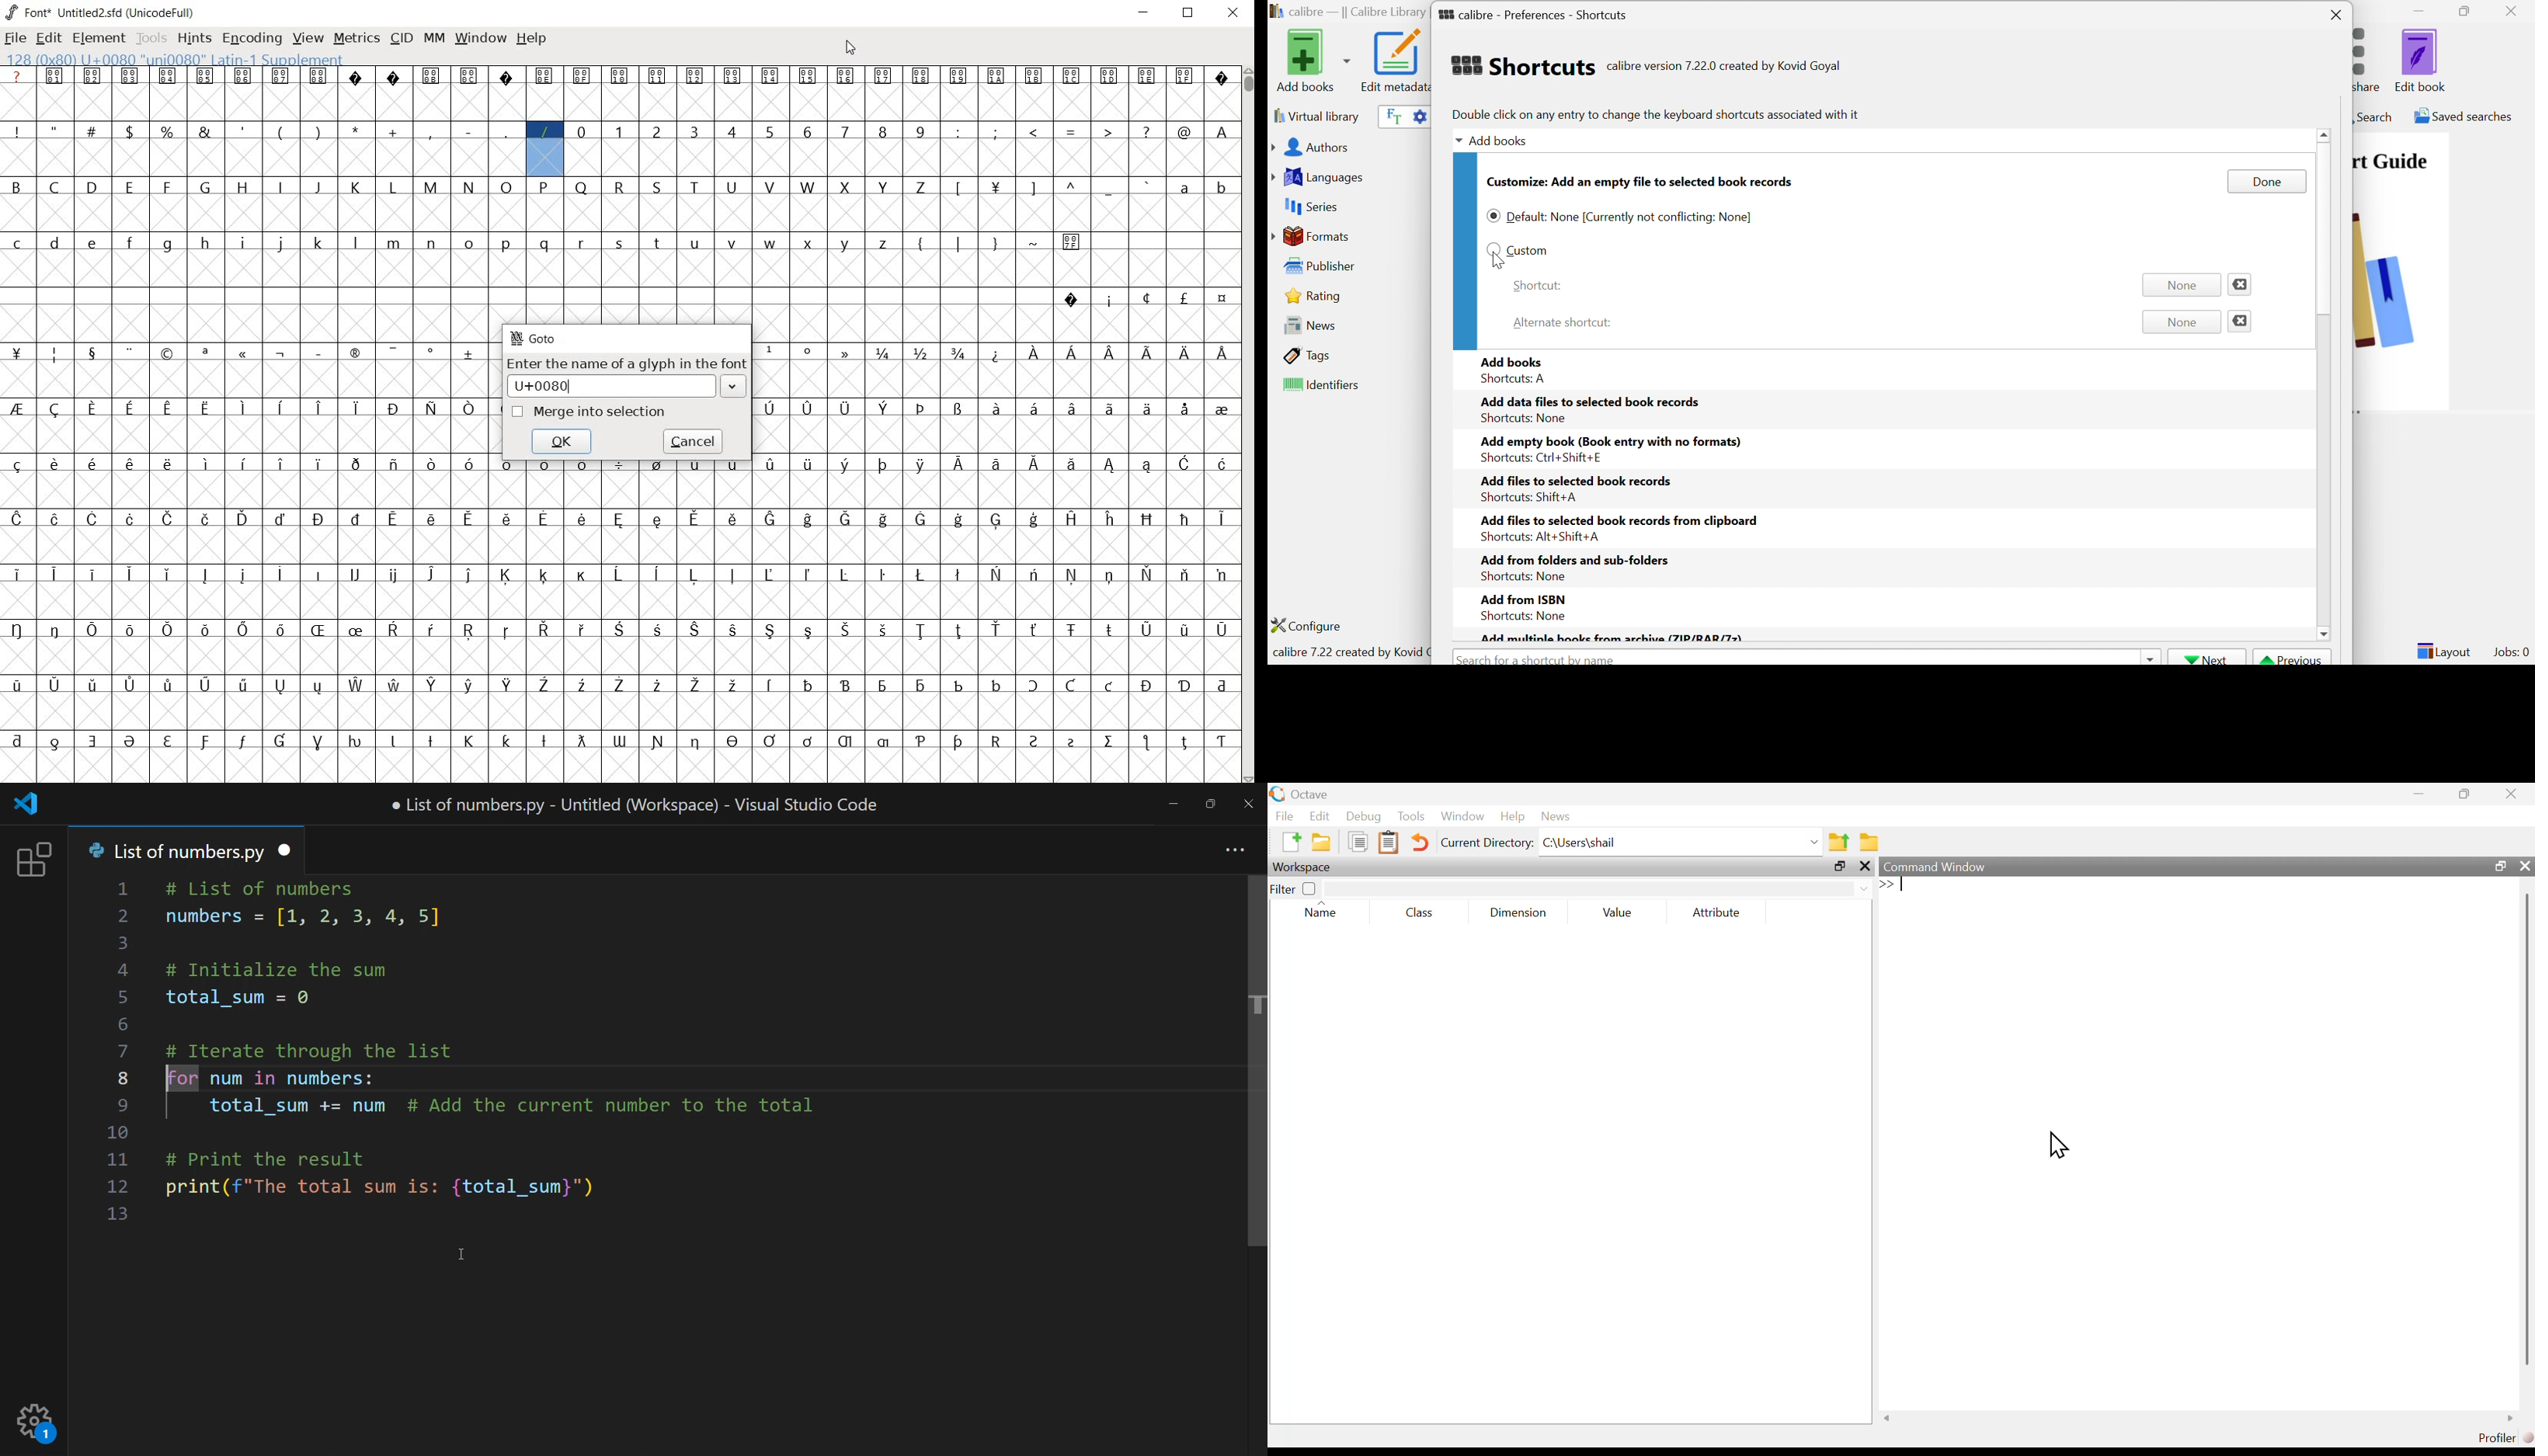  I want to click on glyph, so click(1111, 466).